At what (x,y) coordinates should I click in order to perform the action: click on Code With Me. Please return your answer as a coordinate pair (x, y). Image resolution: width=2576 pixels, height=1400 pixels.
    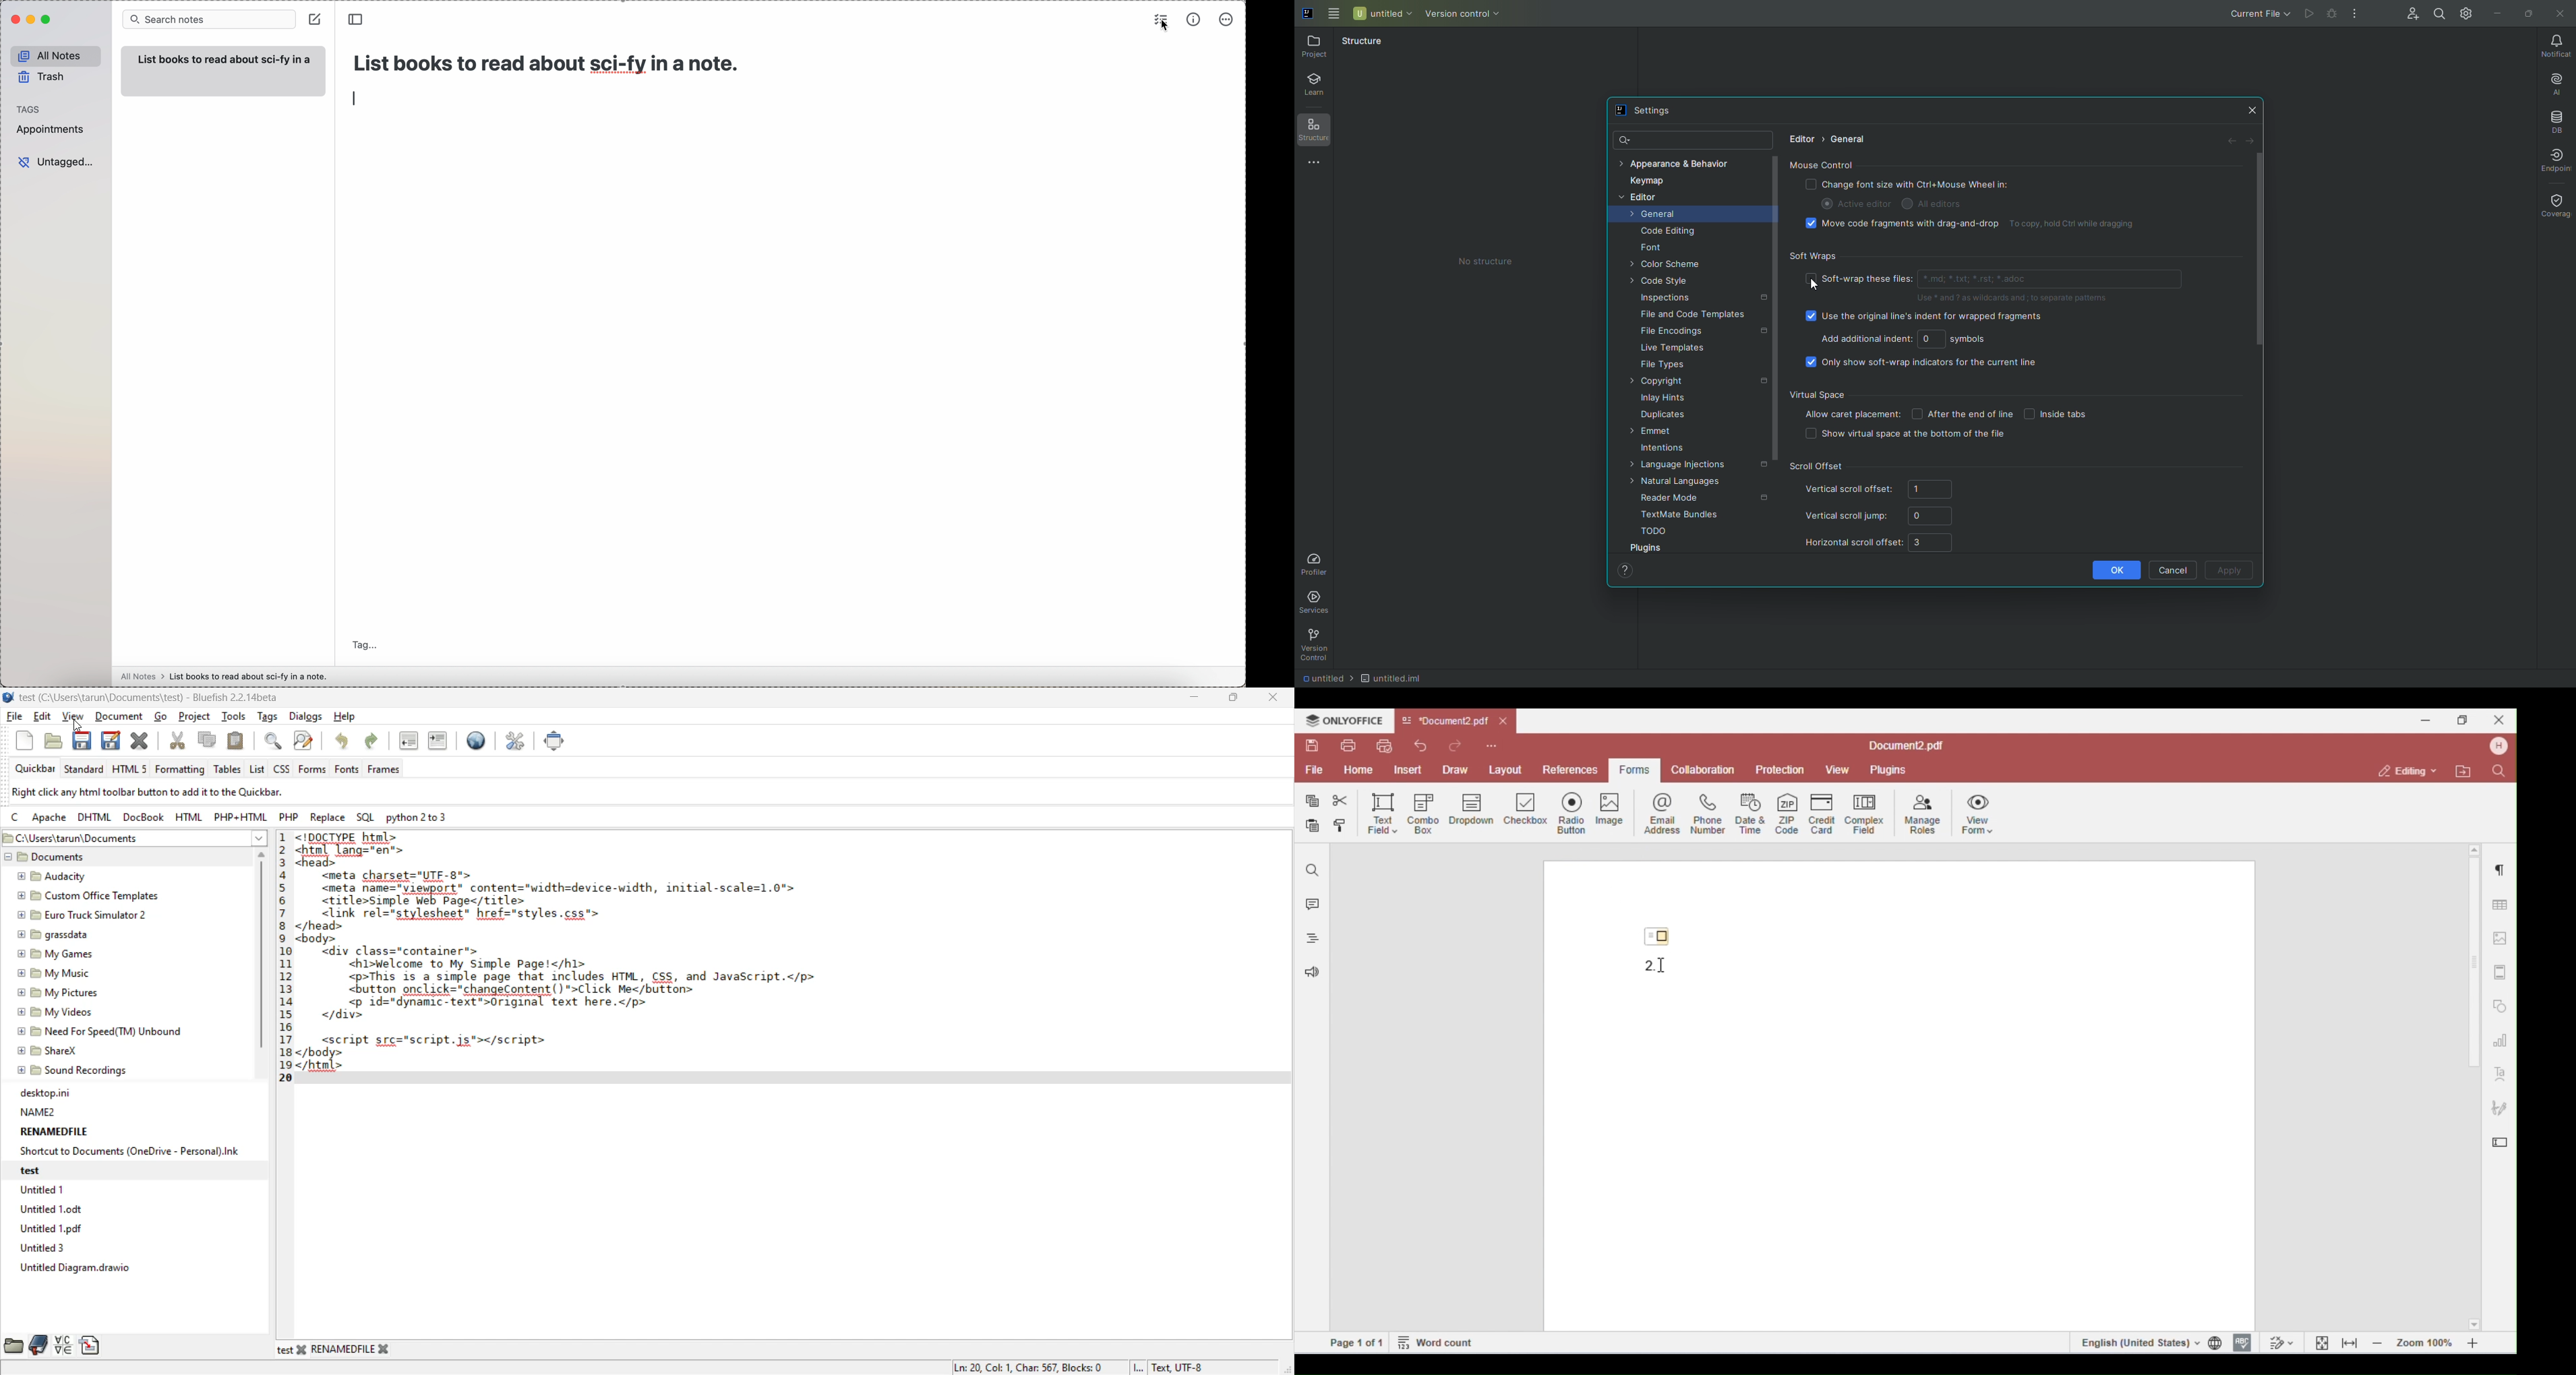
    Looking at the image, I should click on (2412, 14).